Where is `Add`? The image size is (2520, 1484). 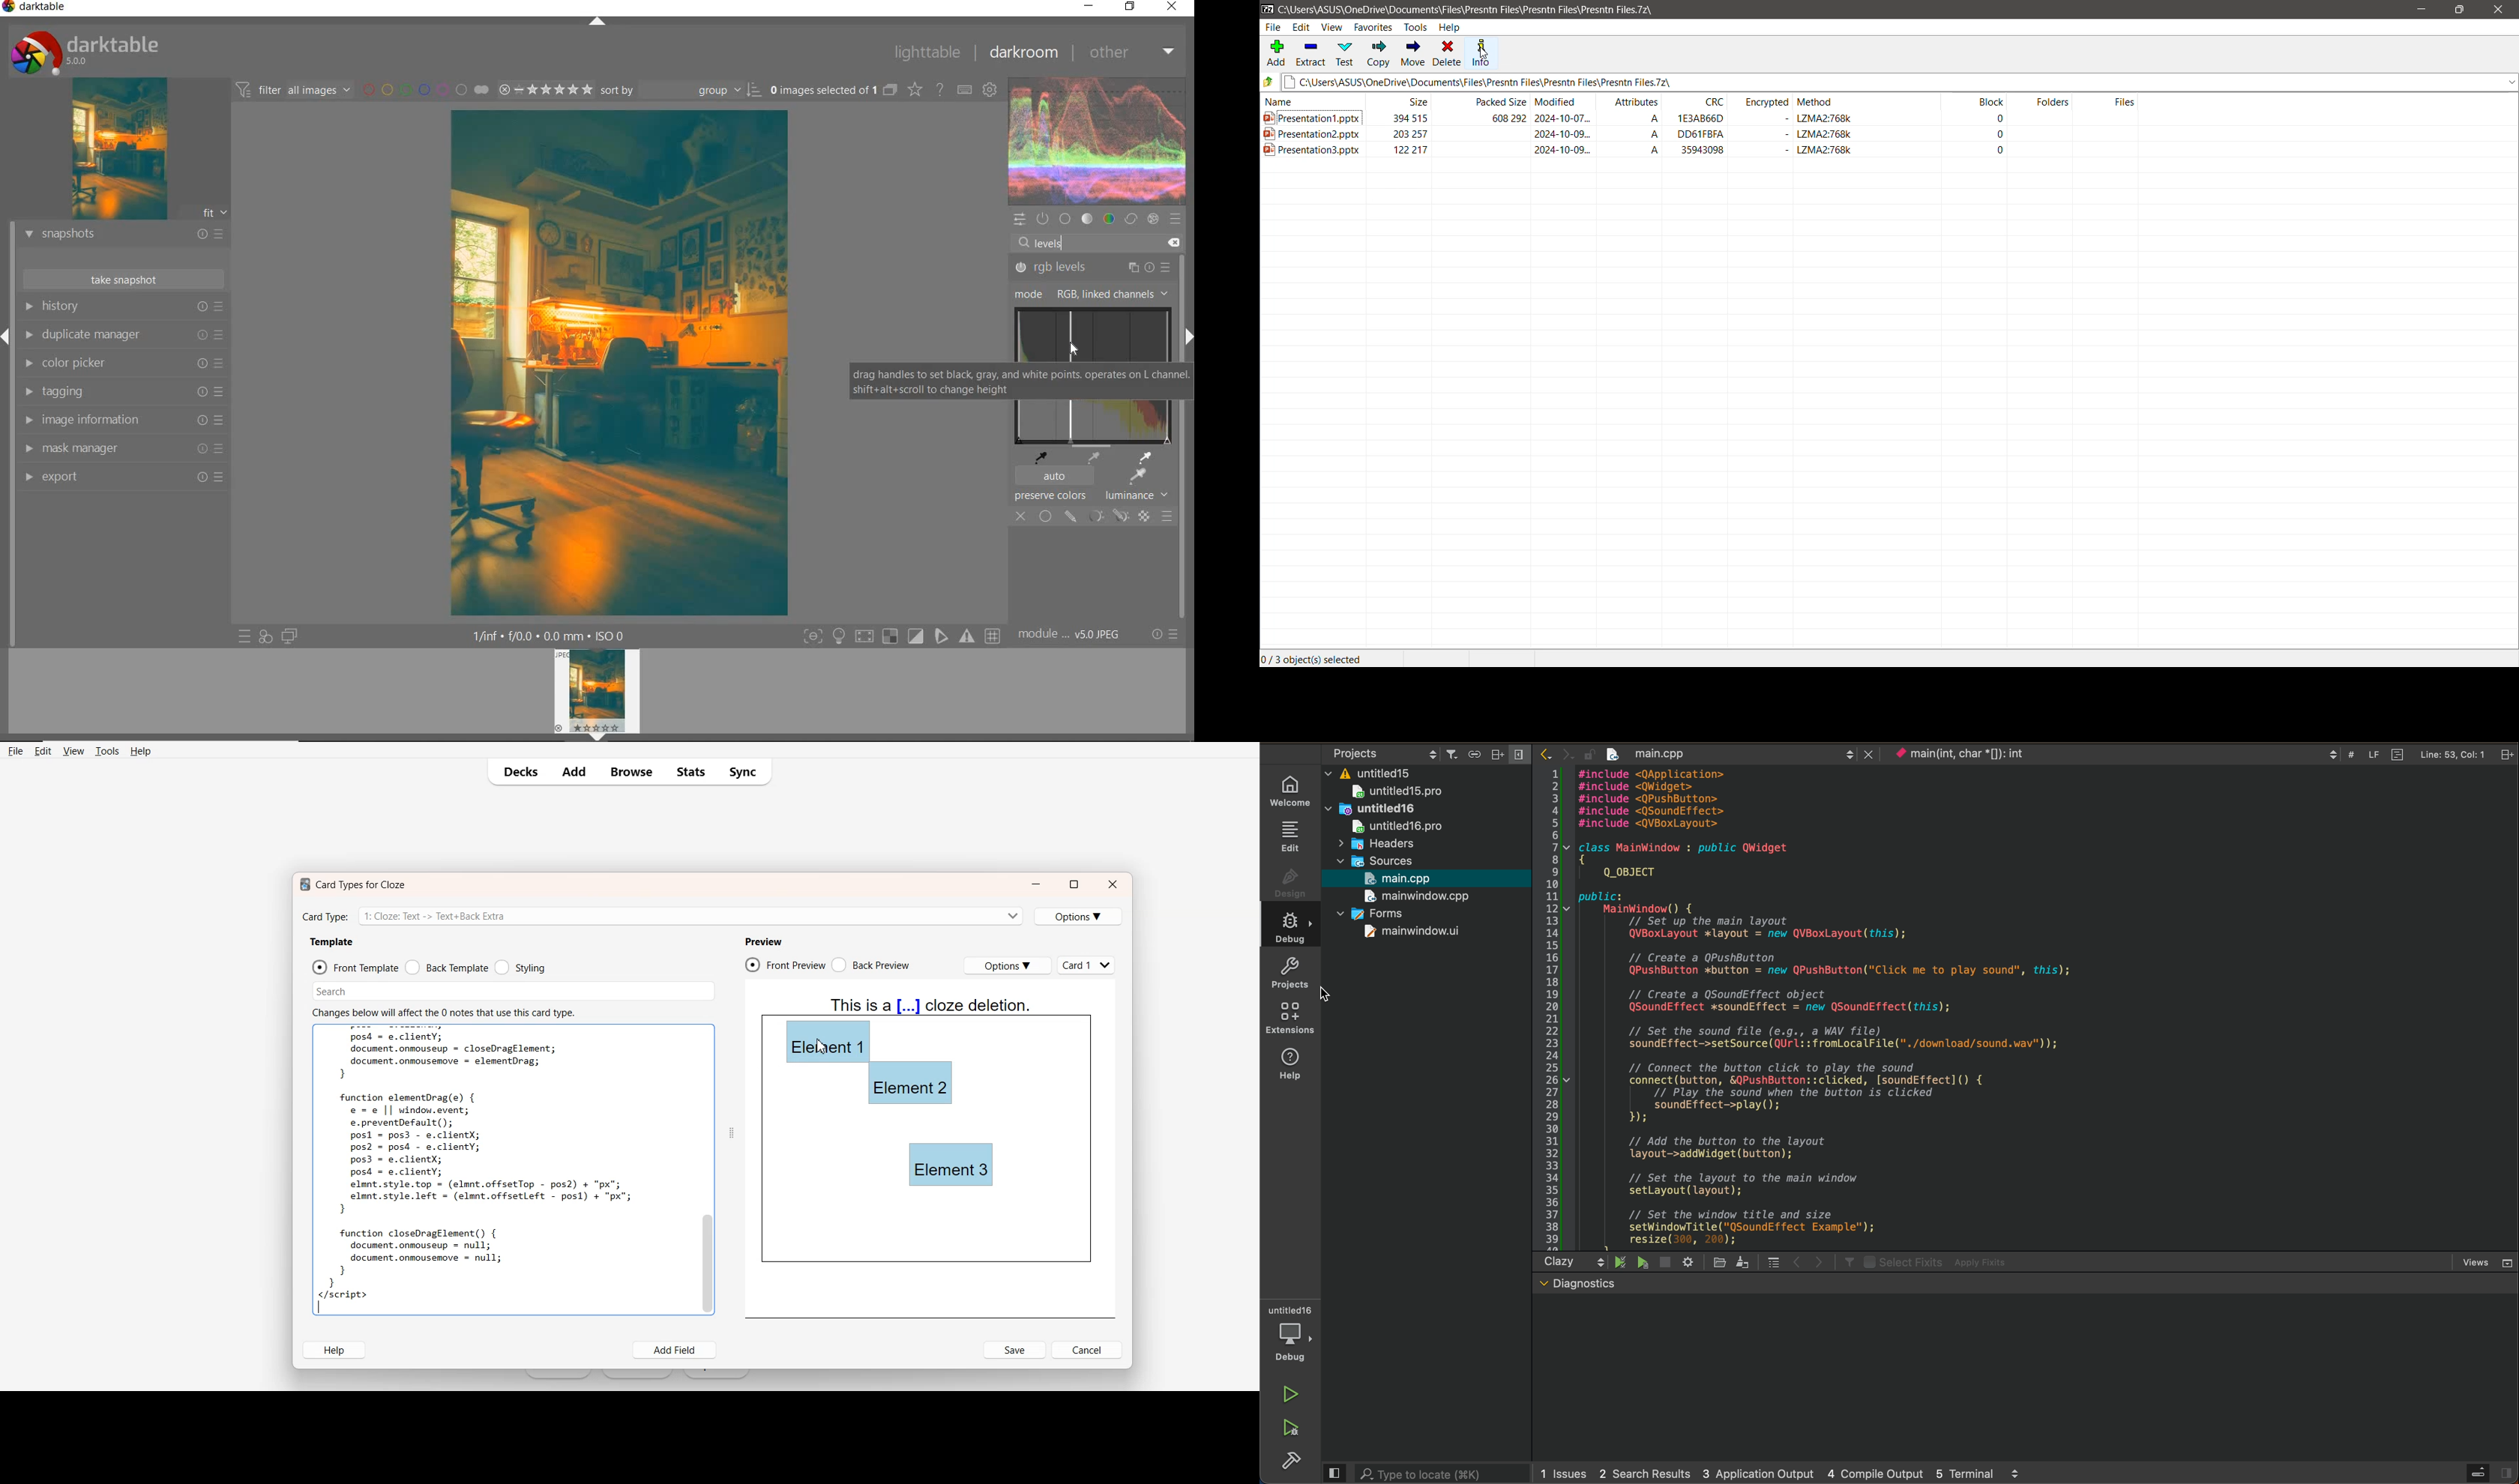 Add is located at coordinates (573, 772).